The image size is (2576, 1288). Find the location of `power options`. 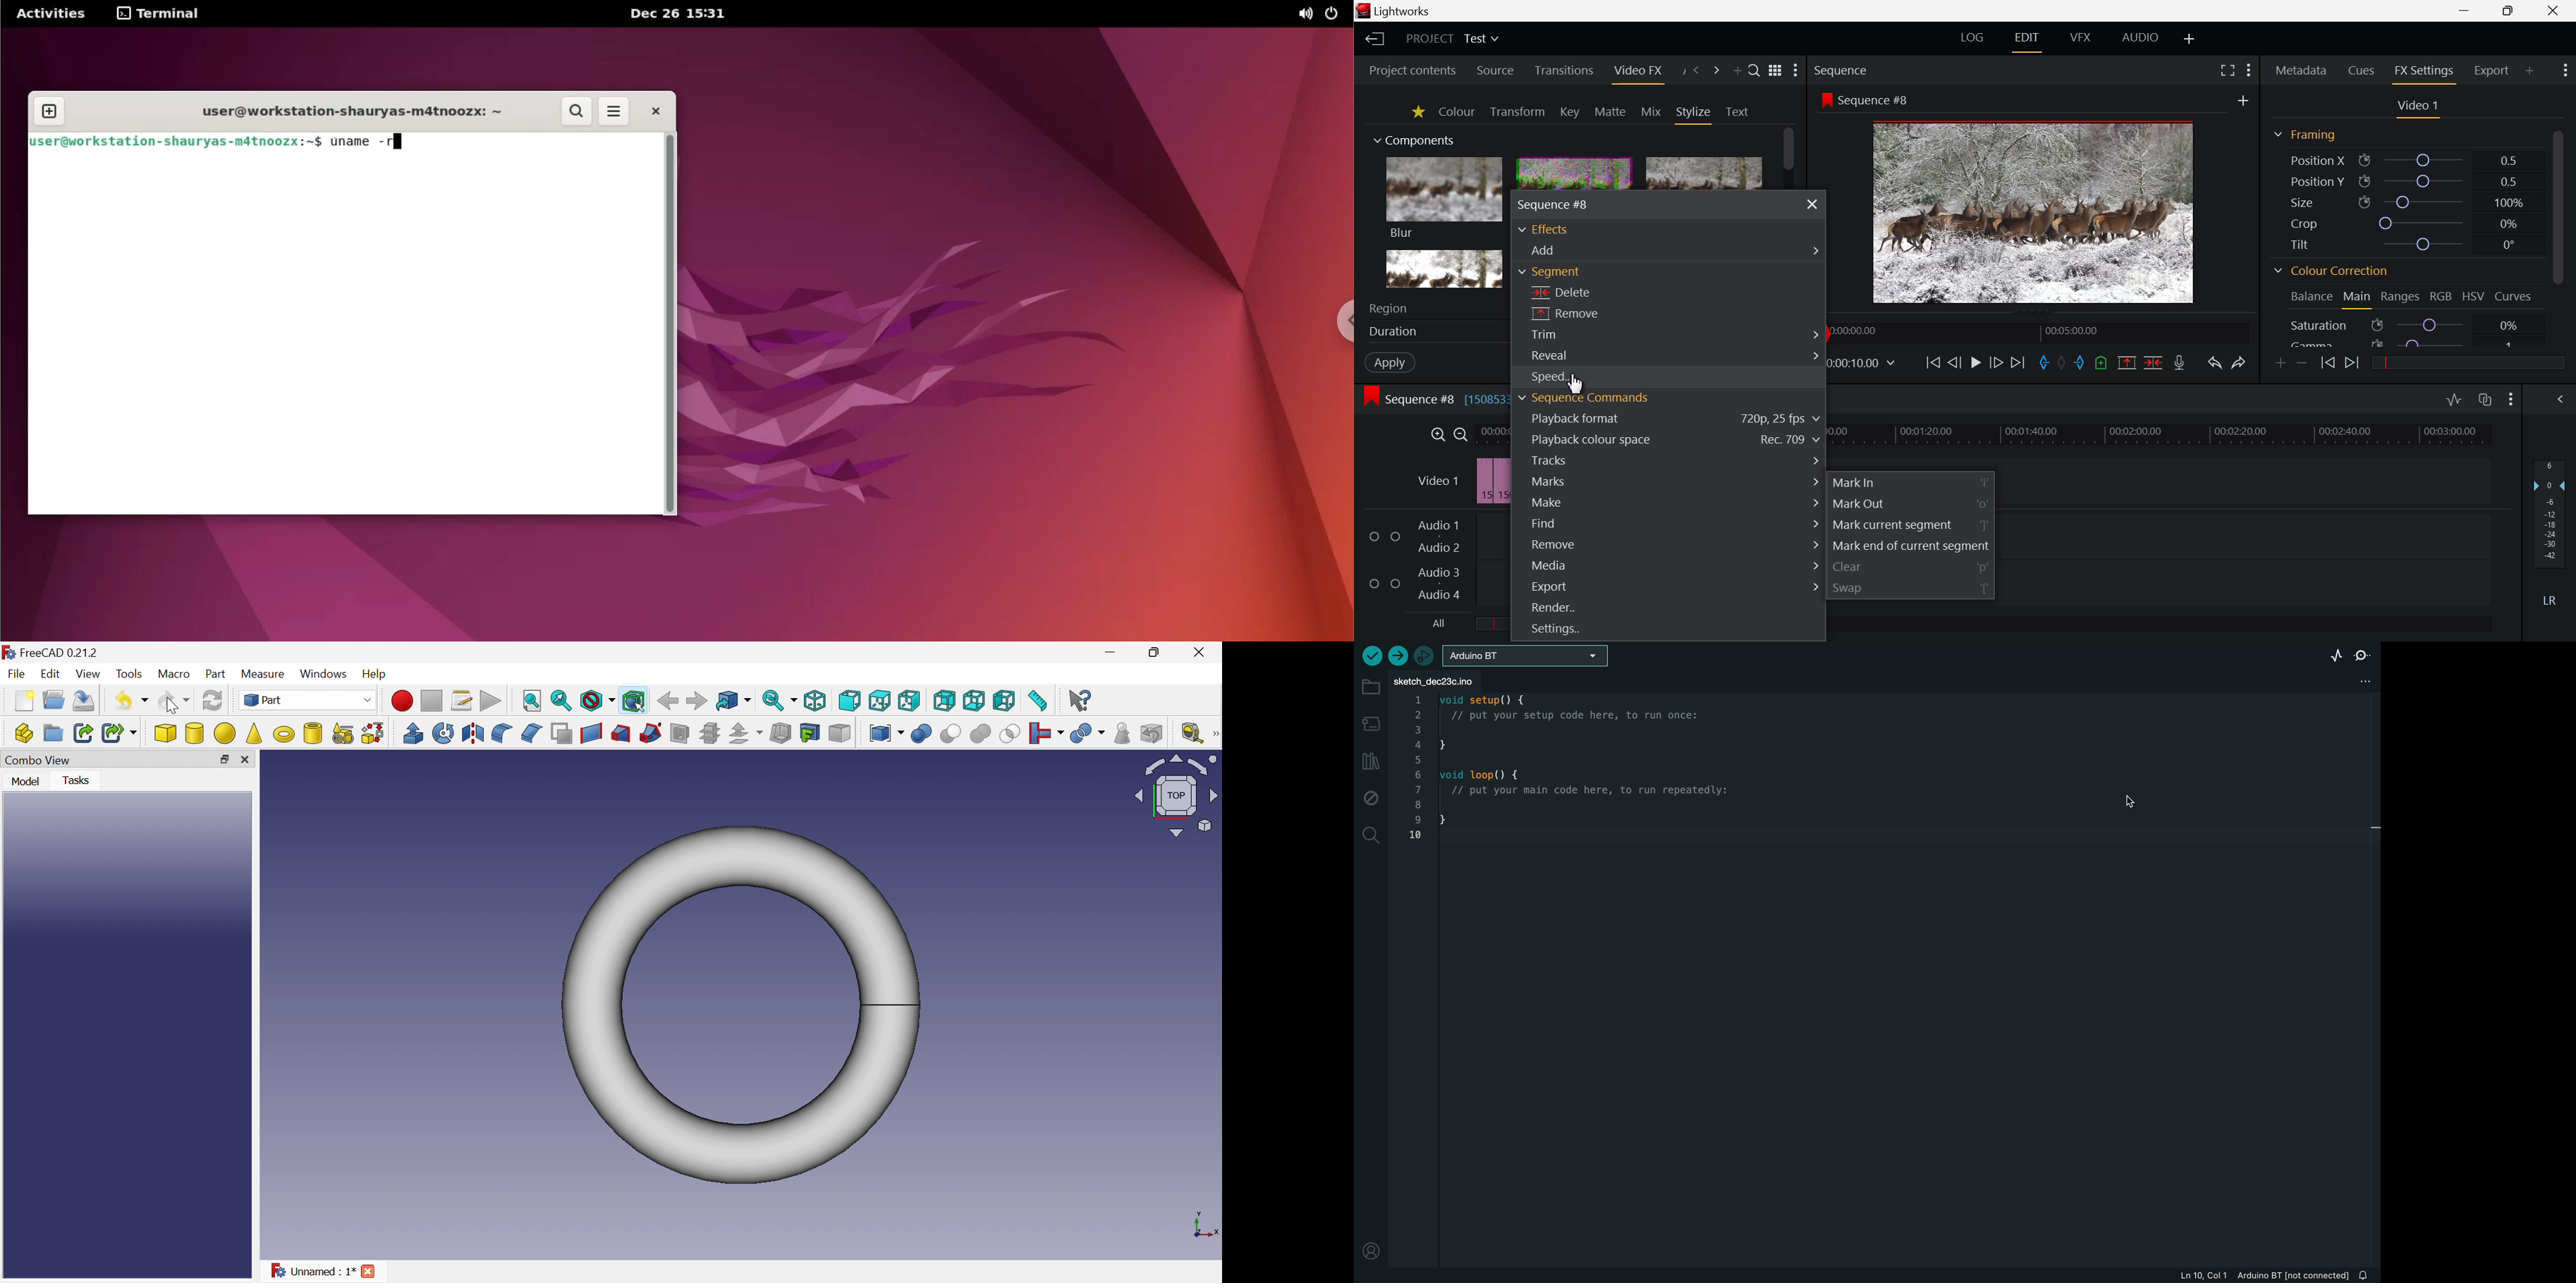

power options is located at coordinates (1335, 15).